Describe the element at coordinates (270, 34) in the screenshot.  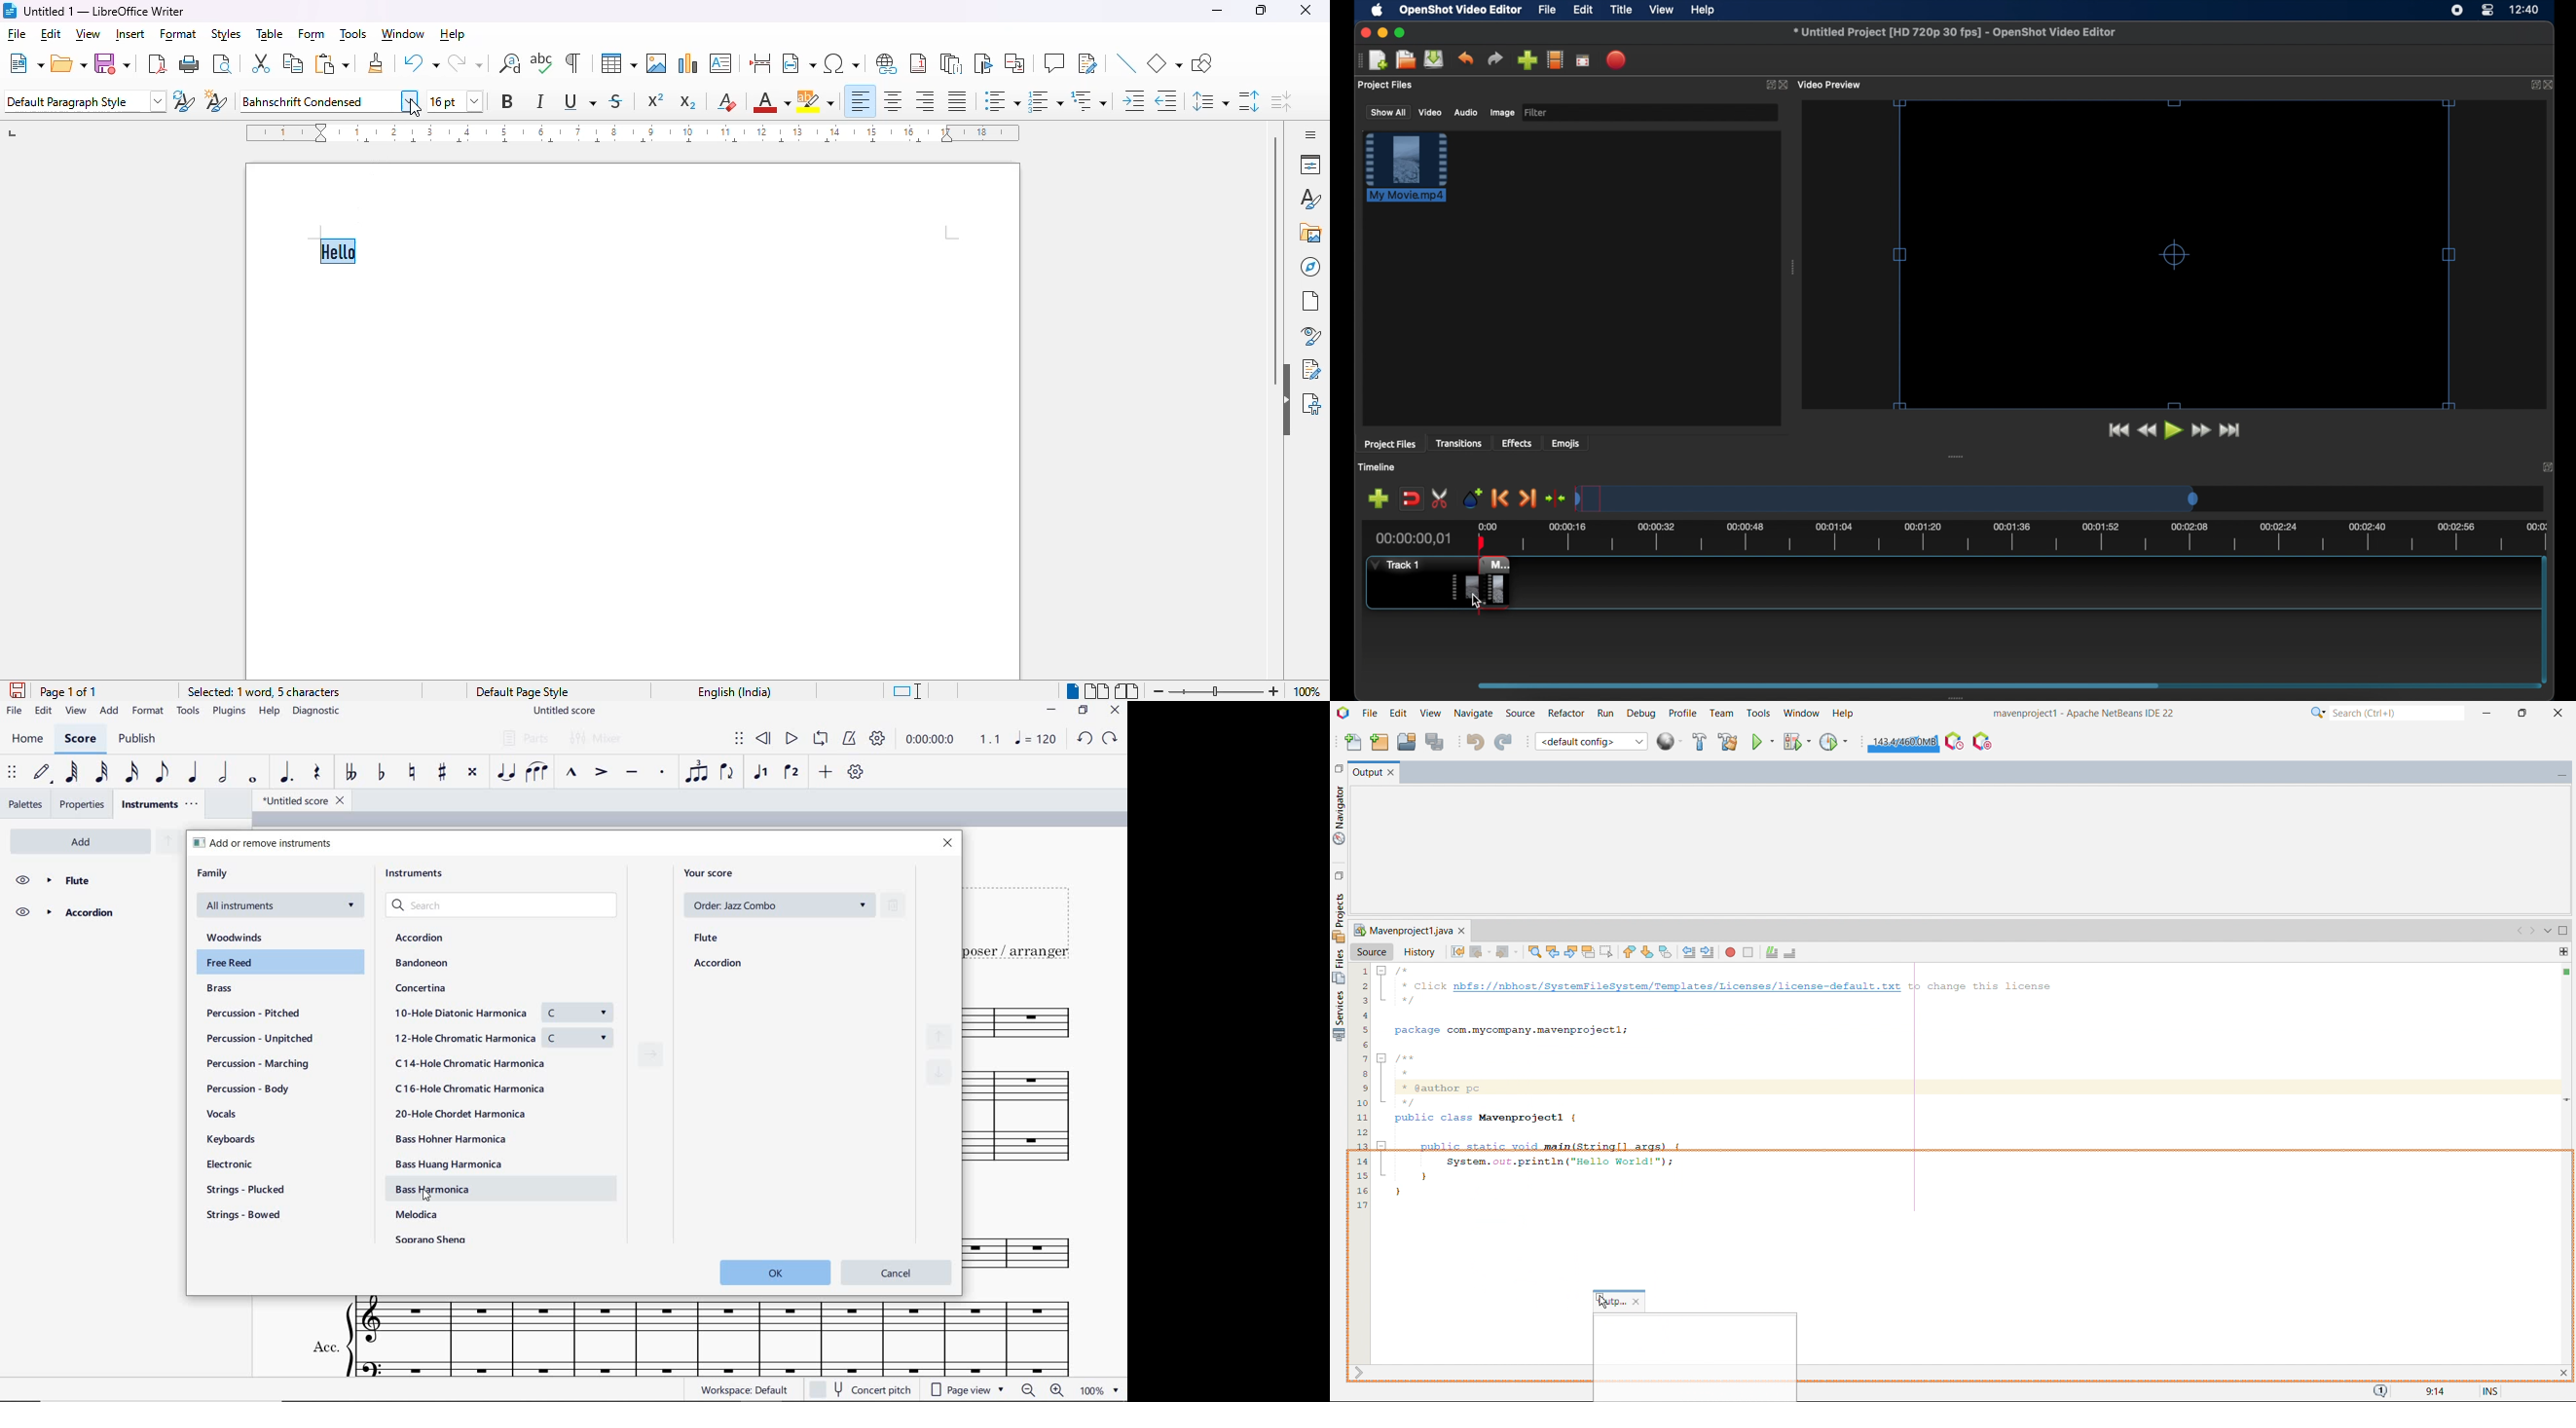
I see `table` at that location.